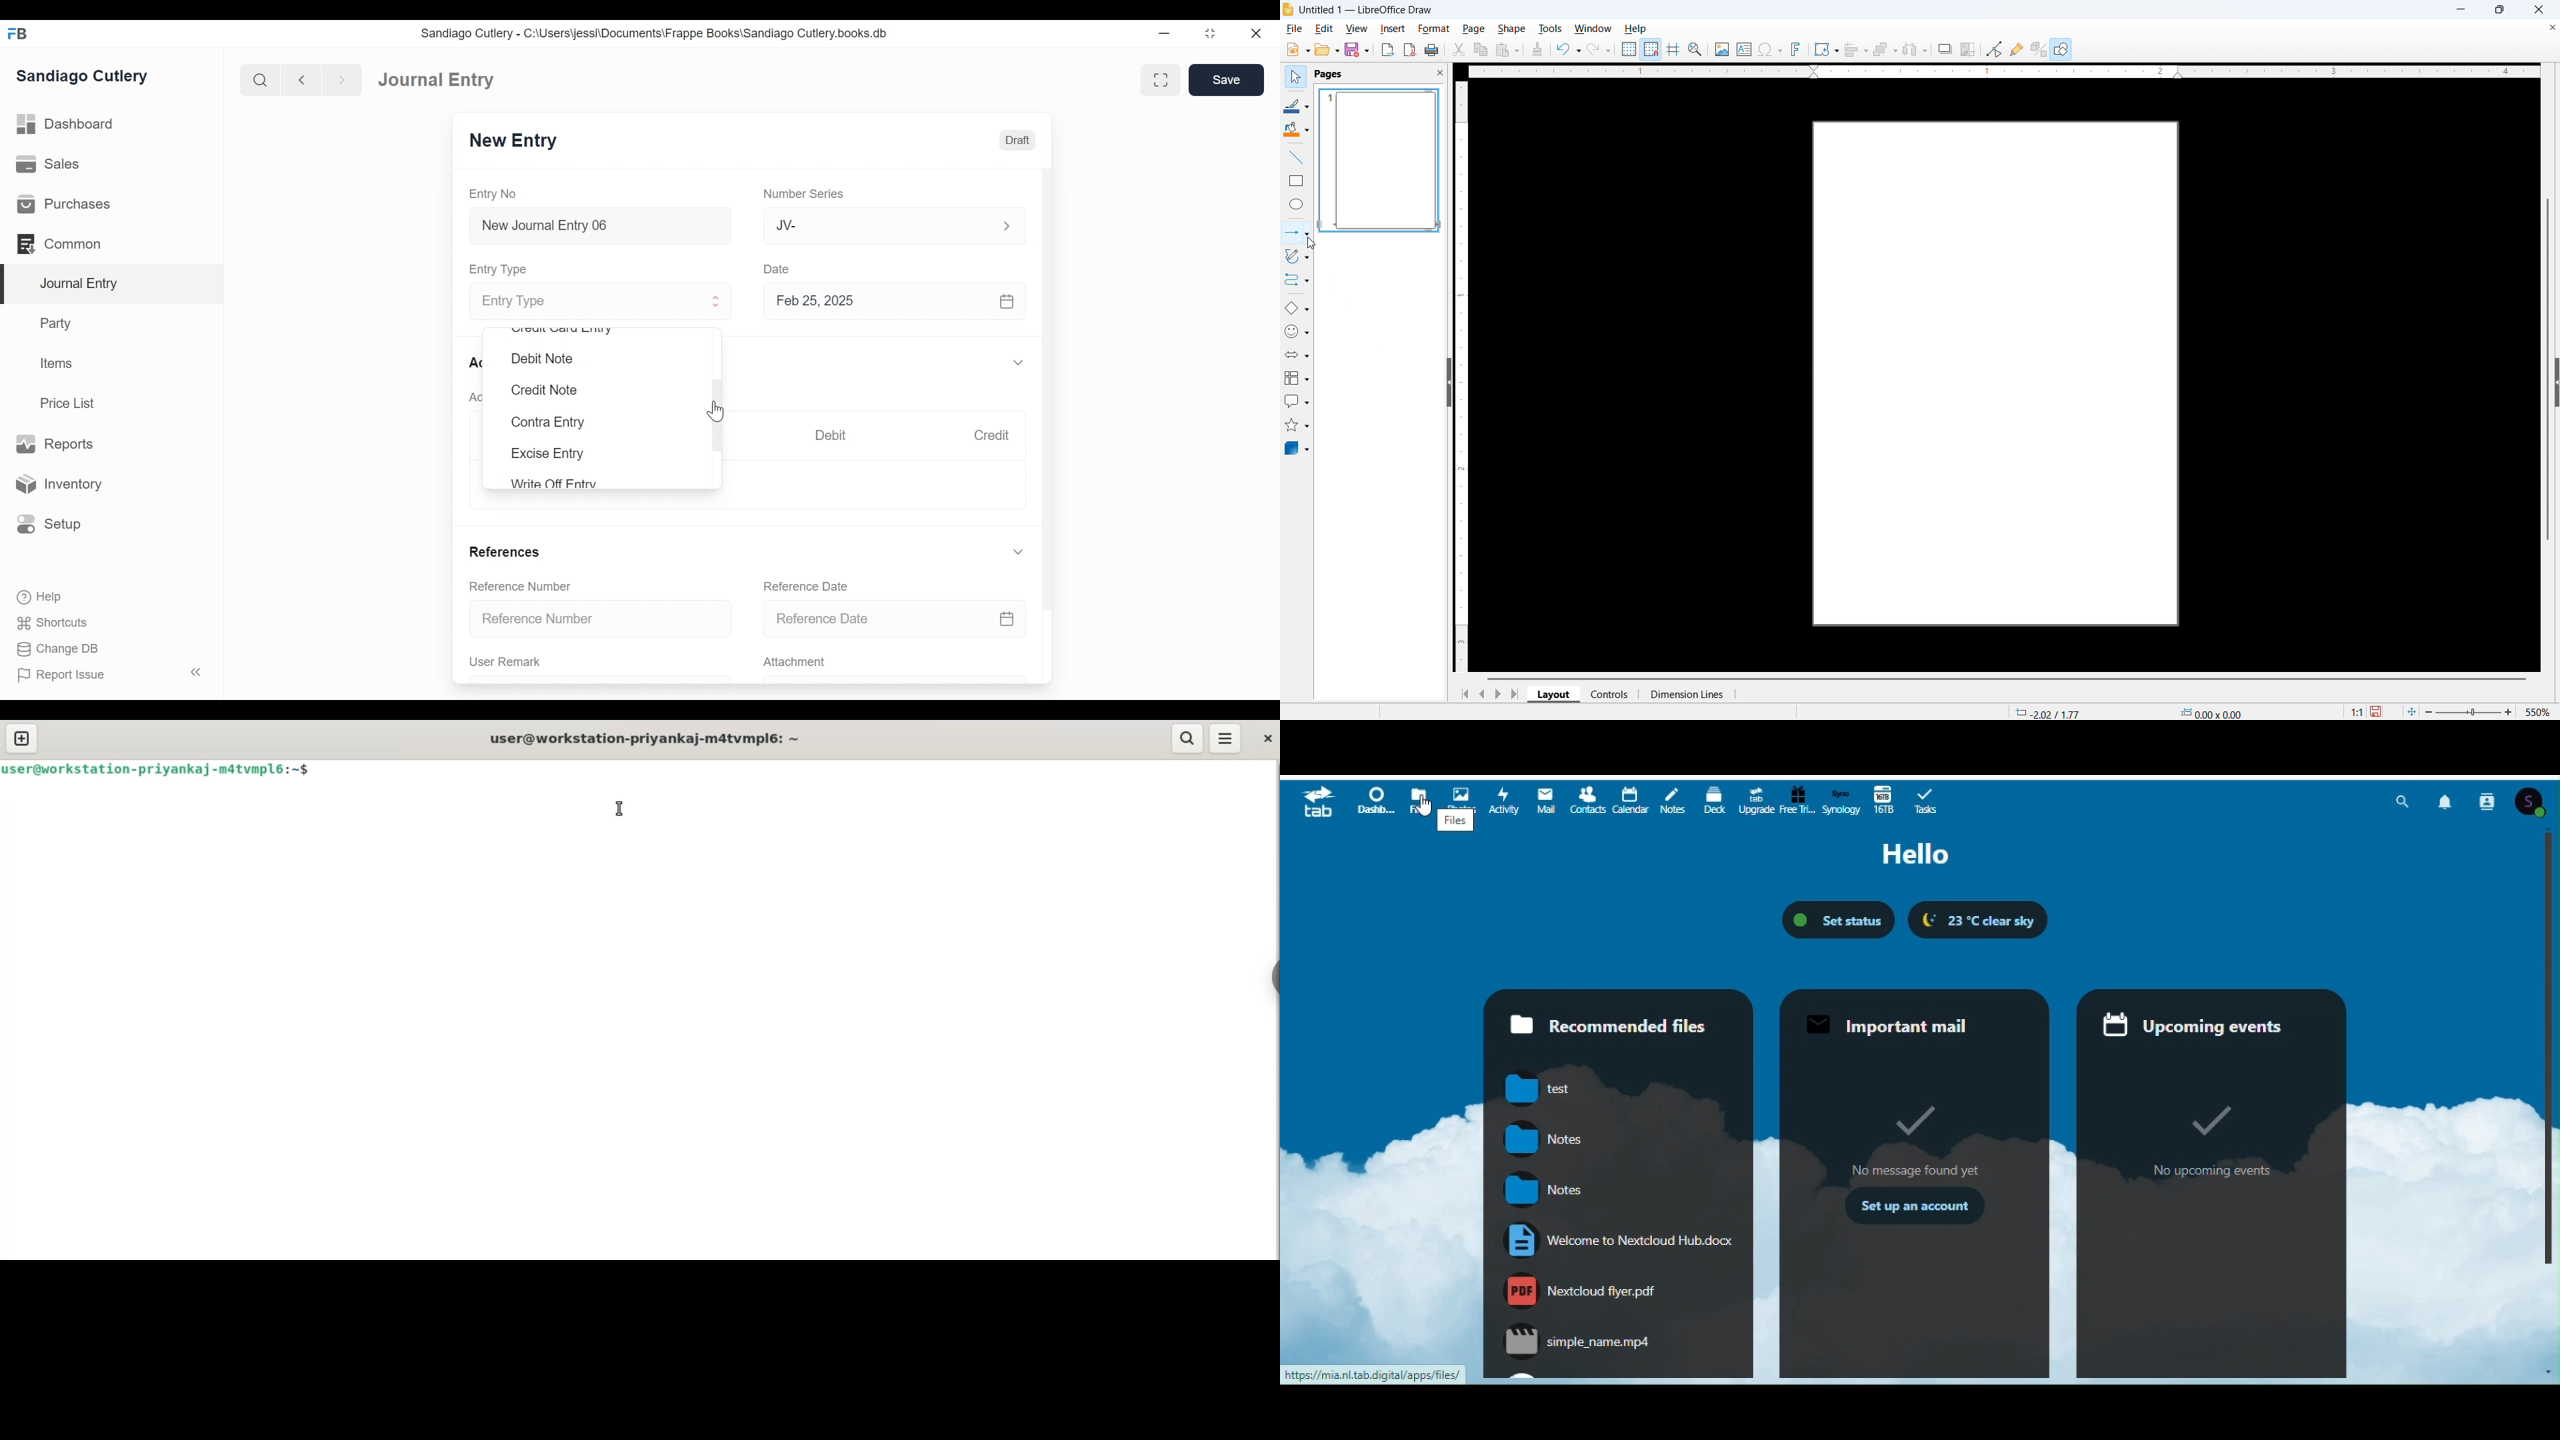 This screenshot has width=2576, height=1456. Describe the element at coordinates (1589, 801) in the screenshot. I see `Contacts` at that location.